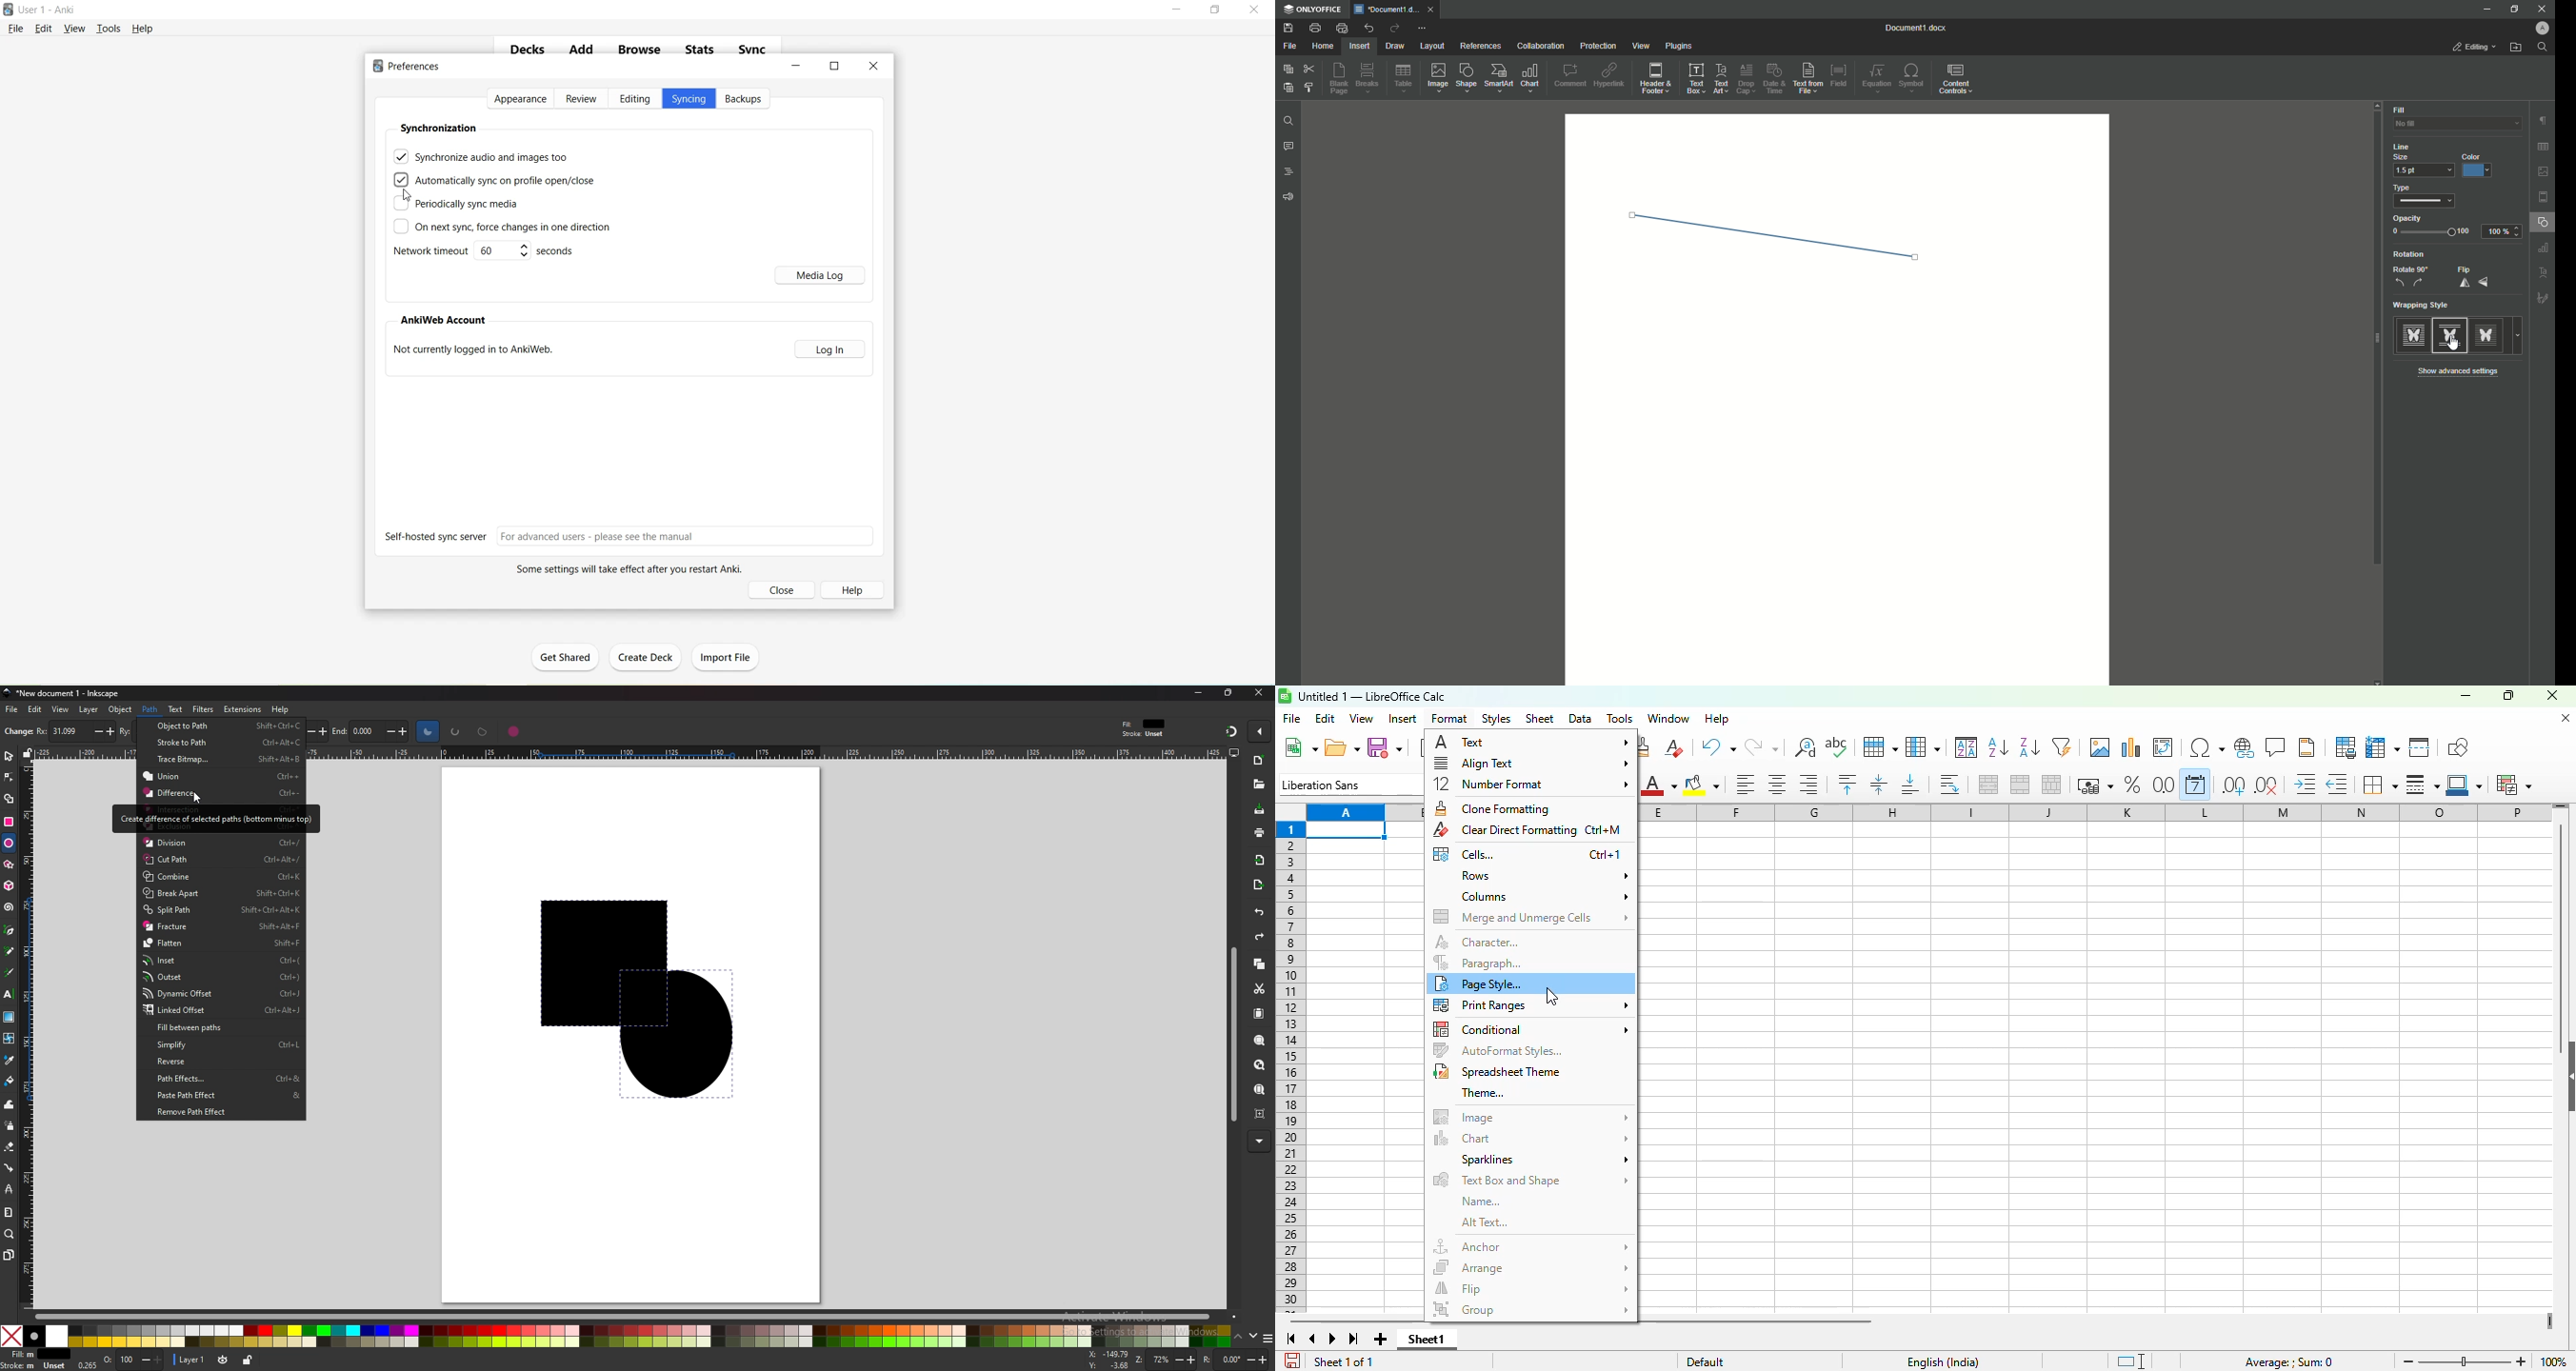 The image size is (2576, 1372). What do you see at coordinates (86, 1366) in the screenshot?
I see `0.265` at bounding box center [86, 1366].